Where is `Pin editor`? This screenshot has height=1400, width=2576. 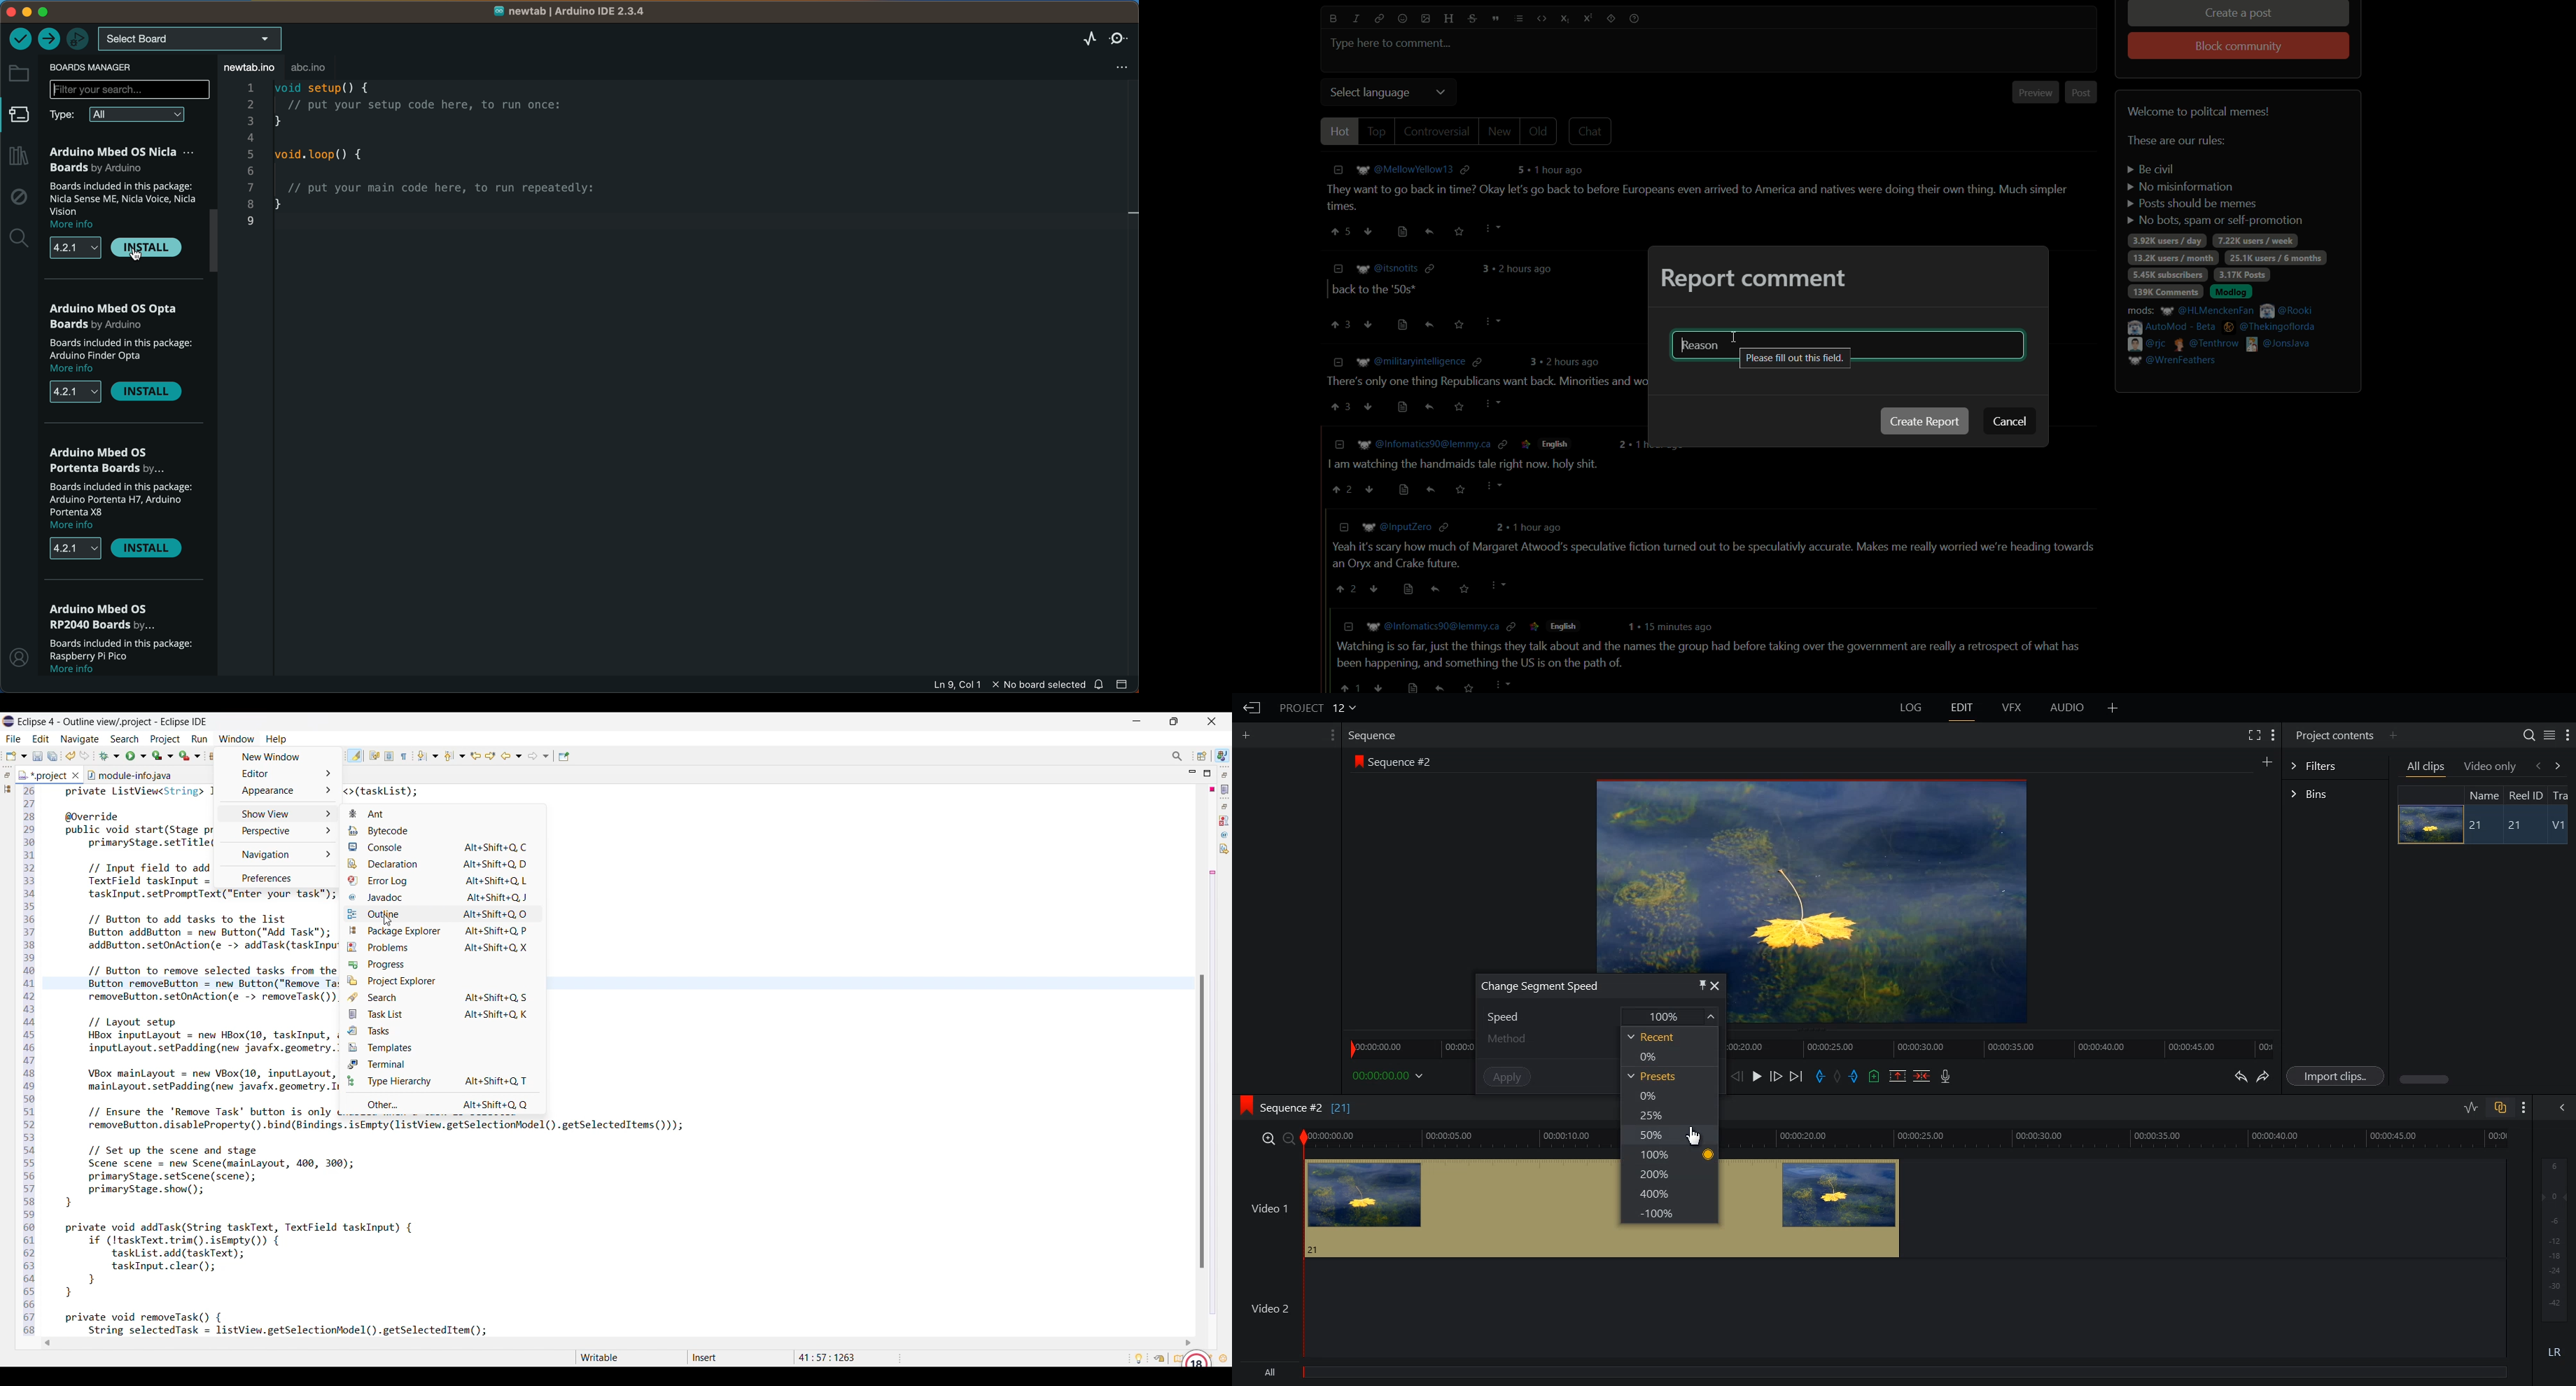 Pin editor is located at coordinates (564, 757).